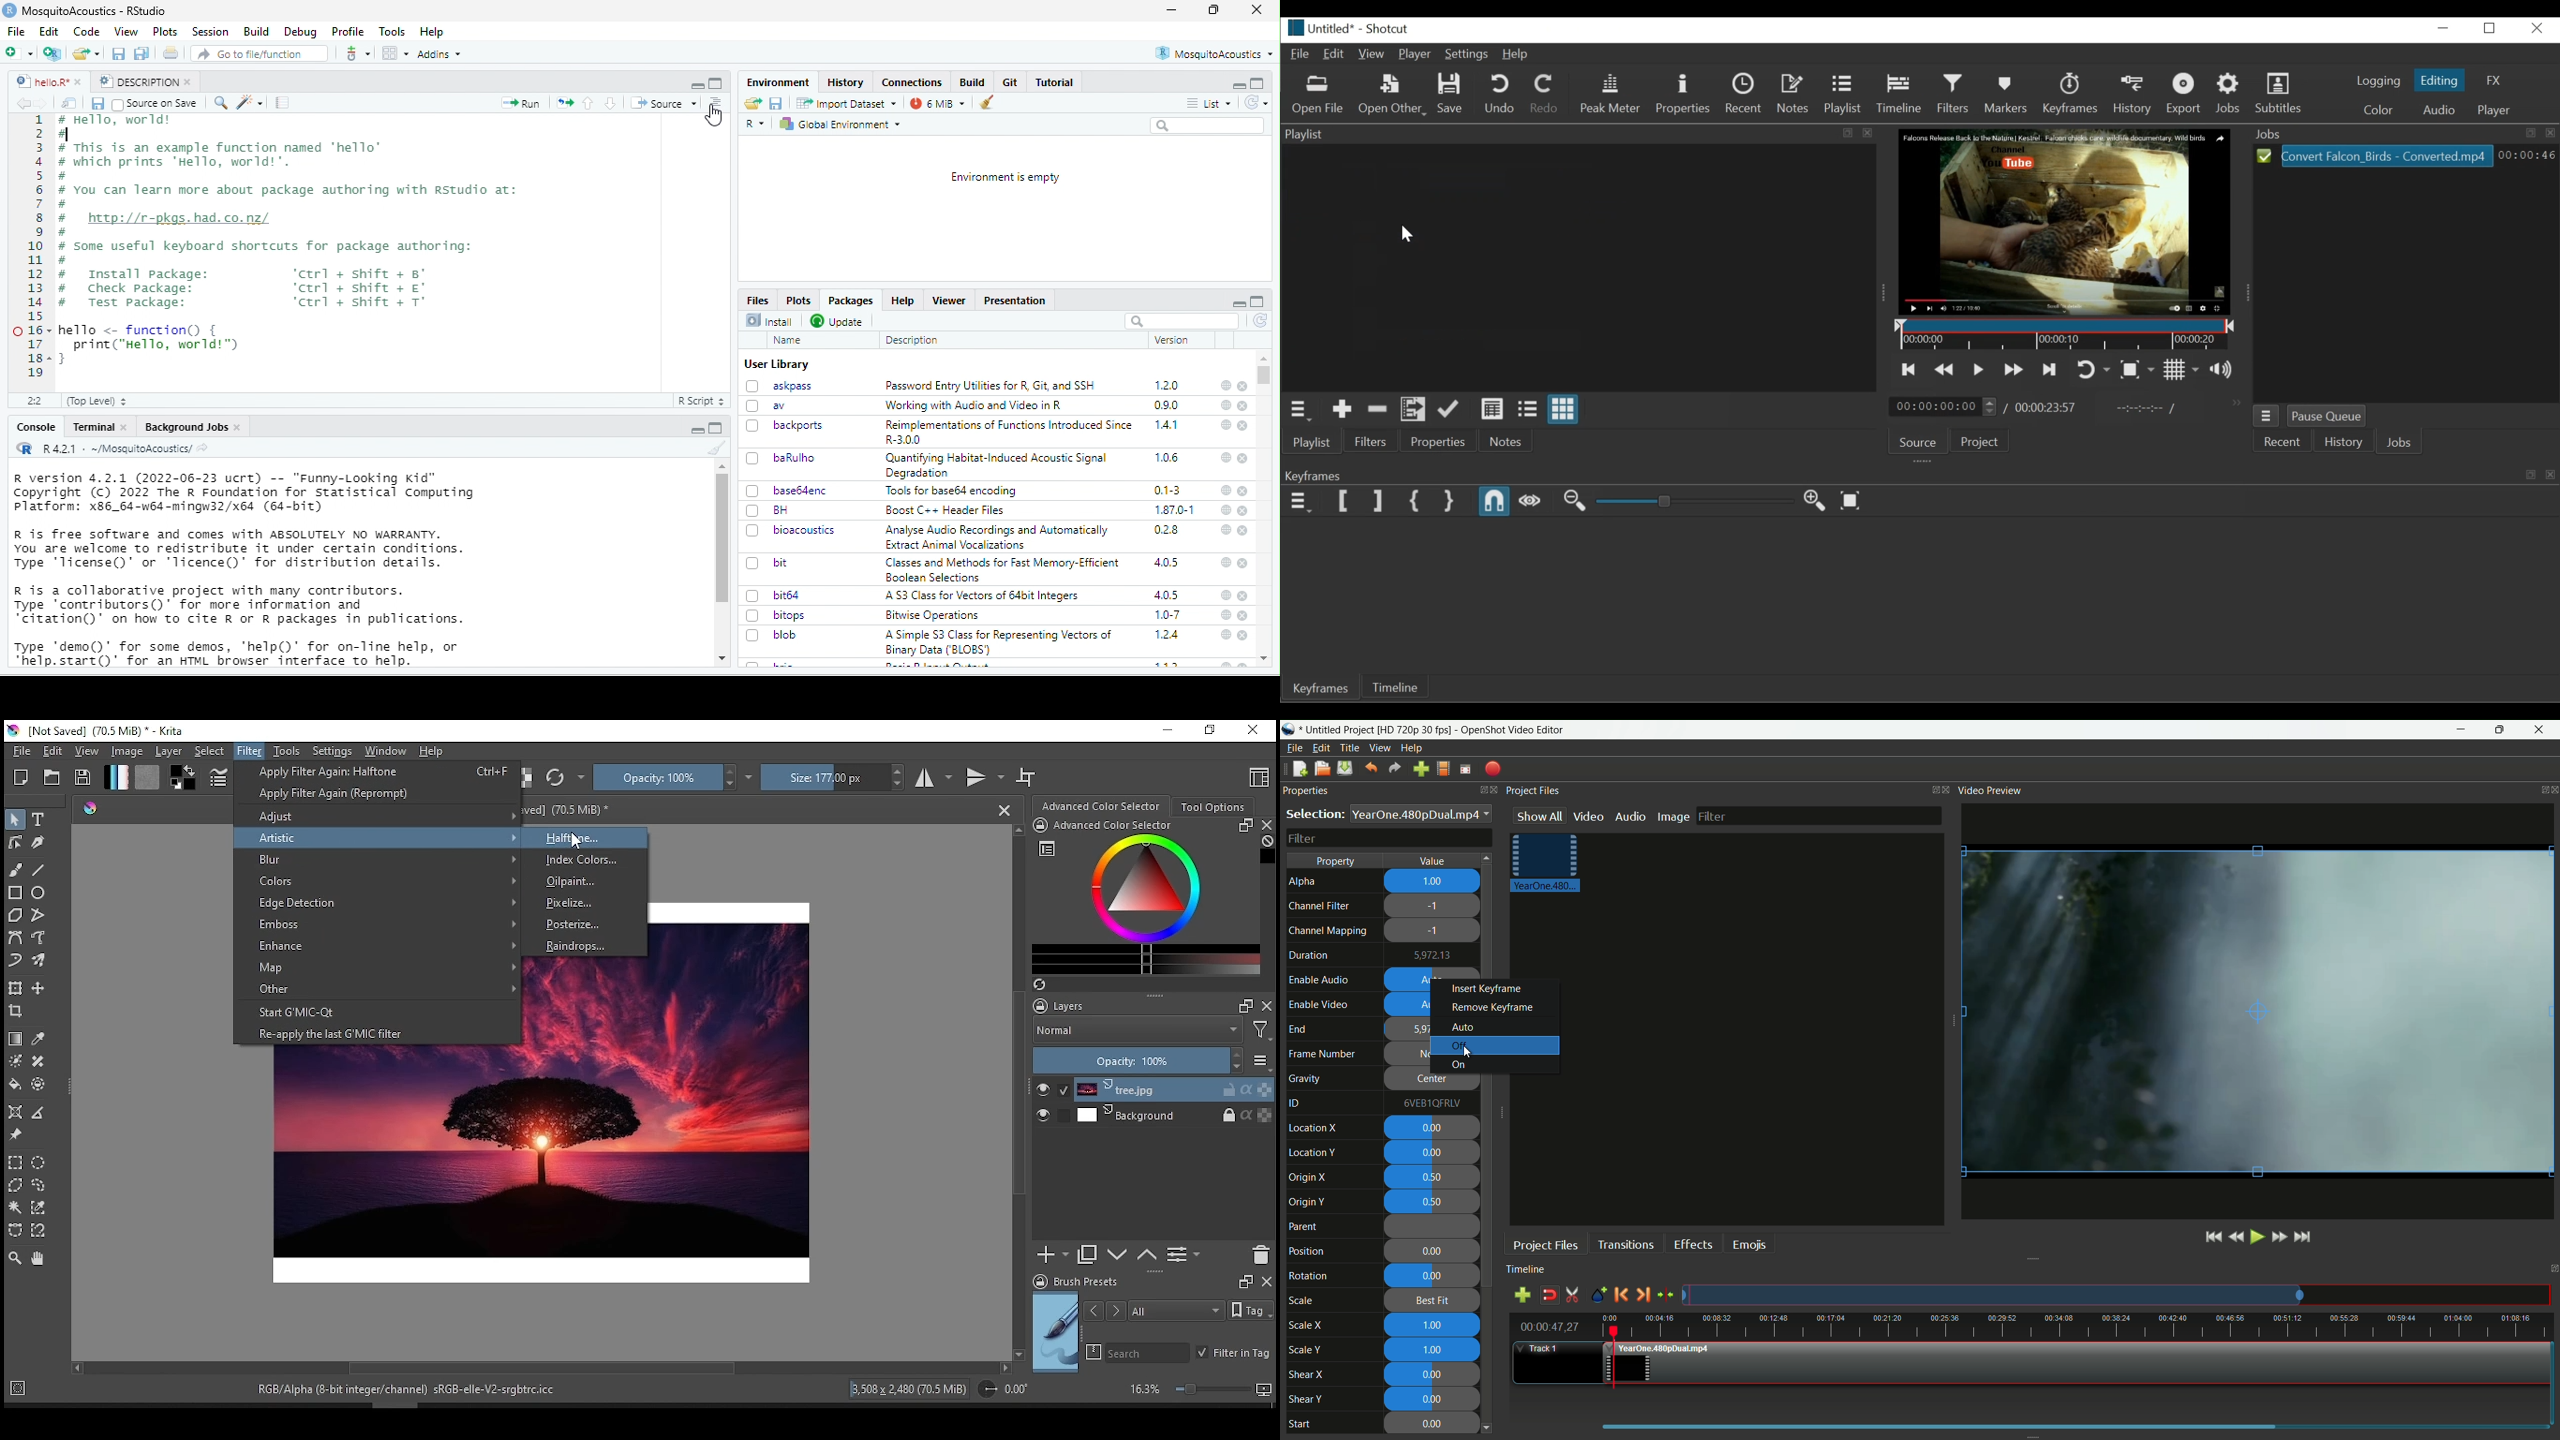  What do you see at coordinates (1623, 1243) in the screenshot?
I see `transitions` at bounding box center [1623, 1243].